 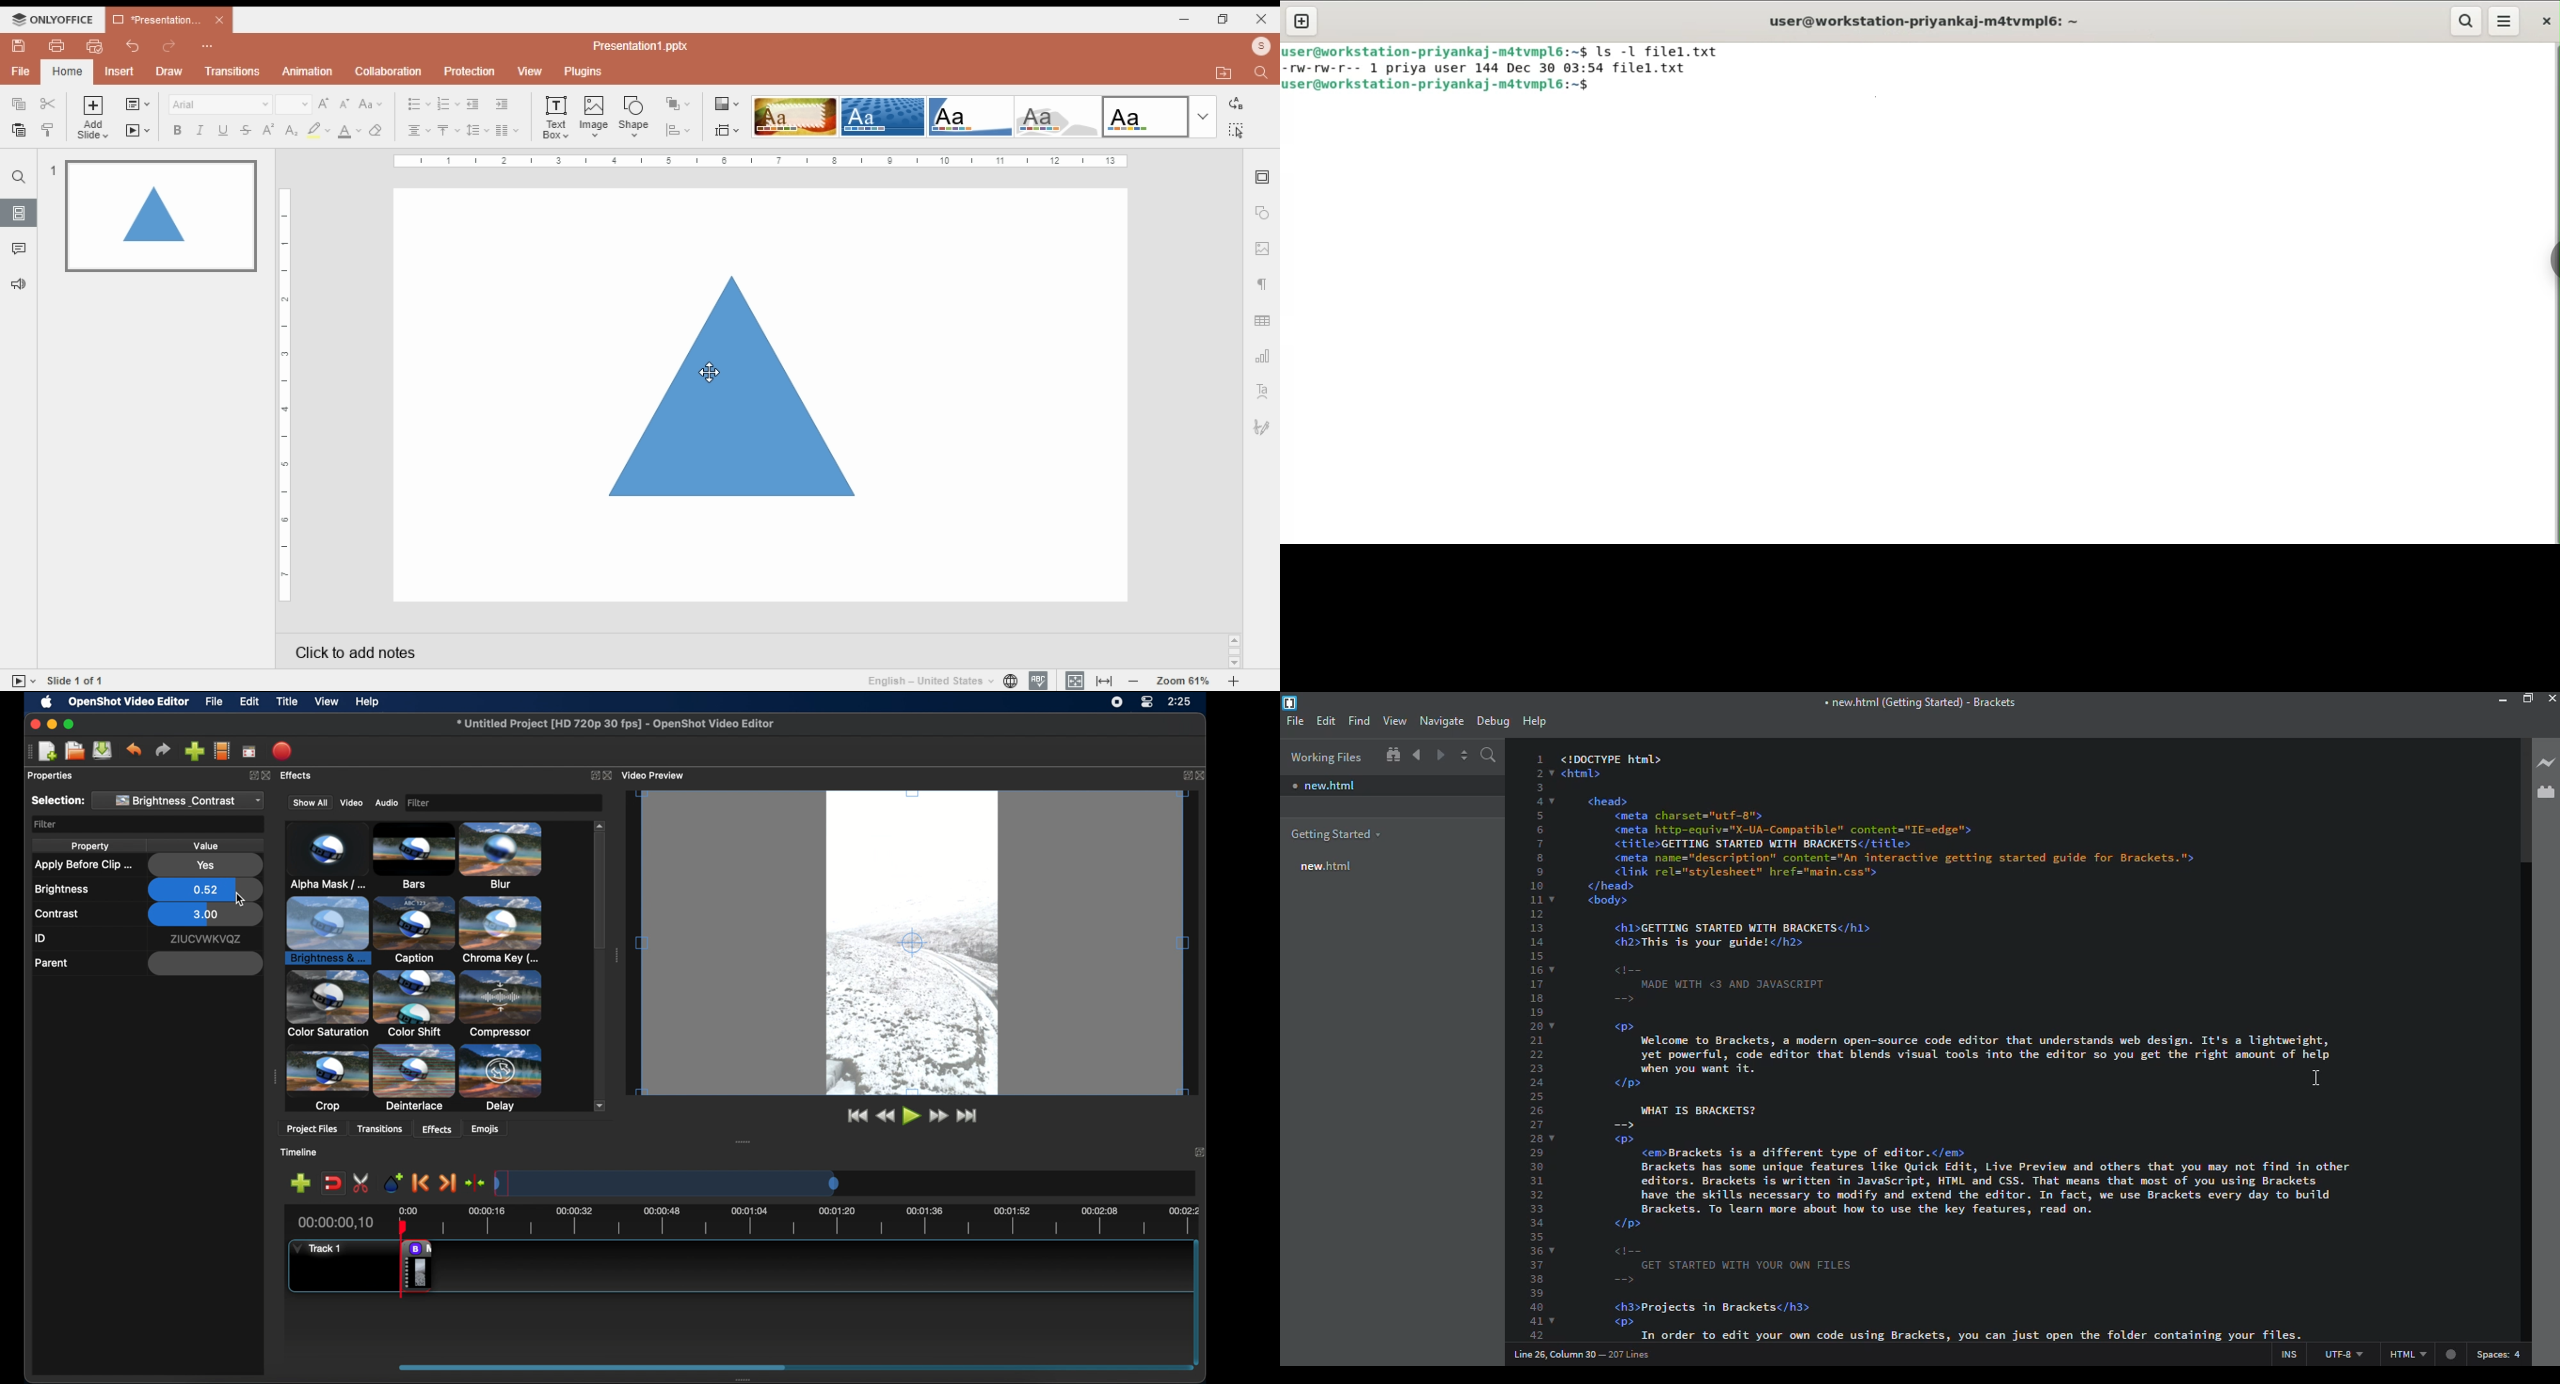 I want to click on subscript, so click(x=290, y=130).